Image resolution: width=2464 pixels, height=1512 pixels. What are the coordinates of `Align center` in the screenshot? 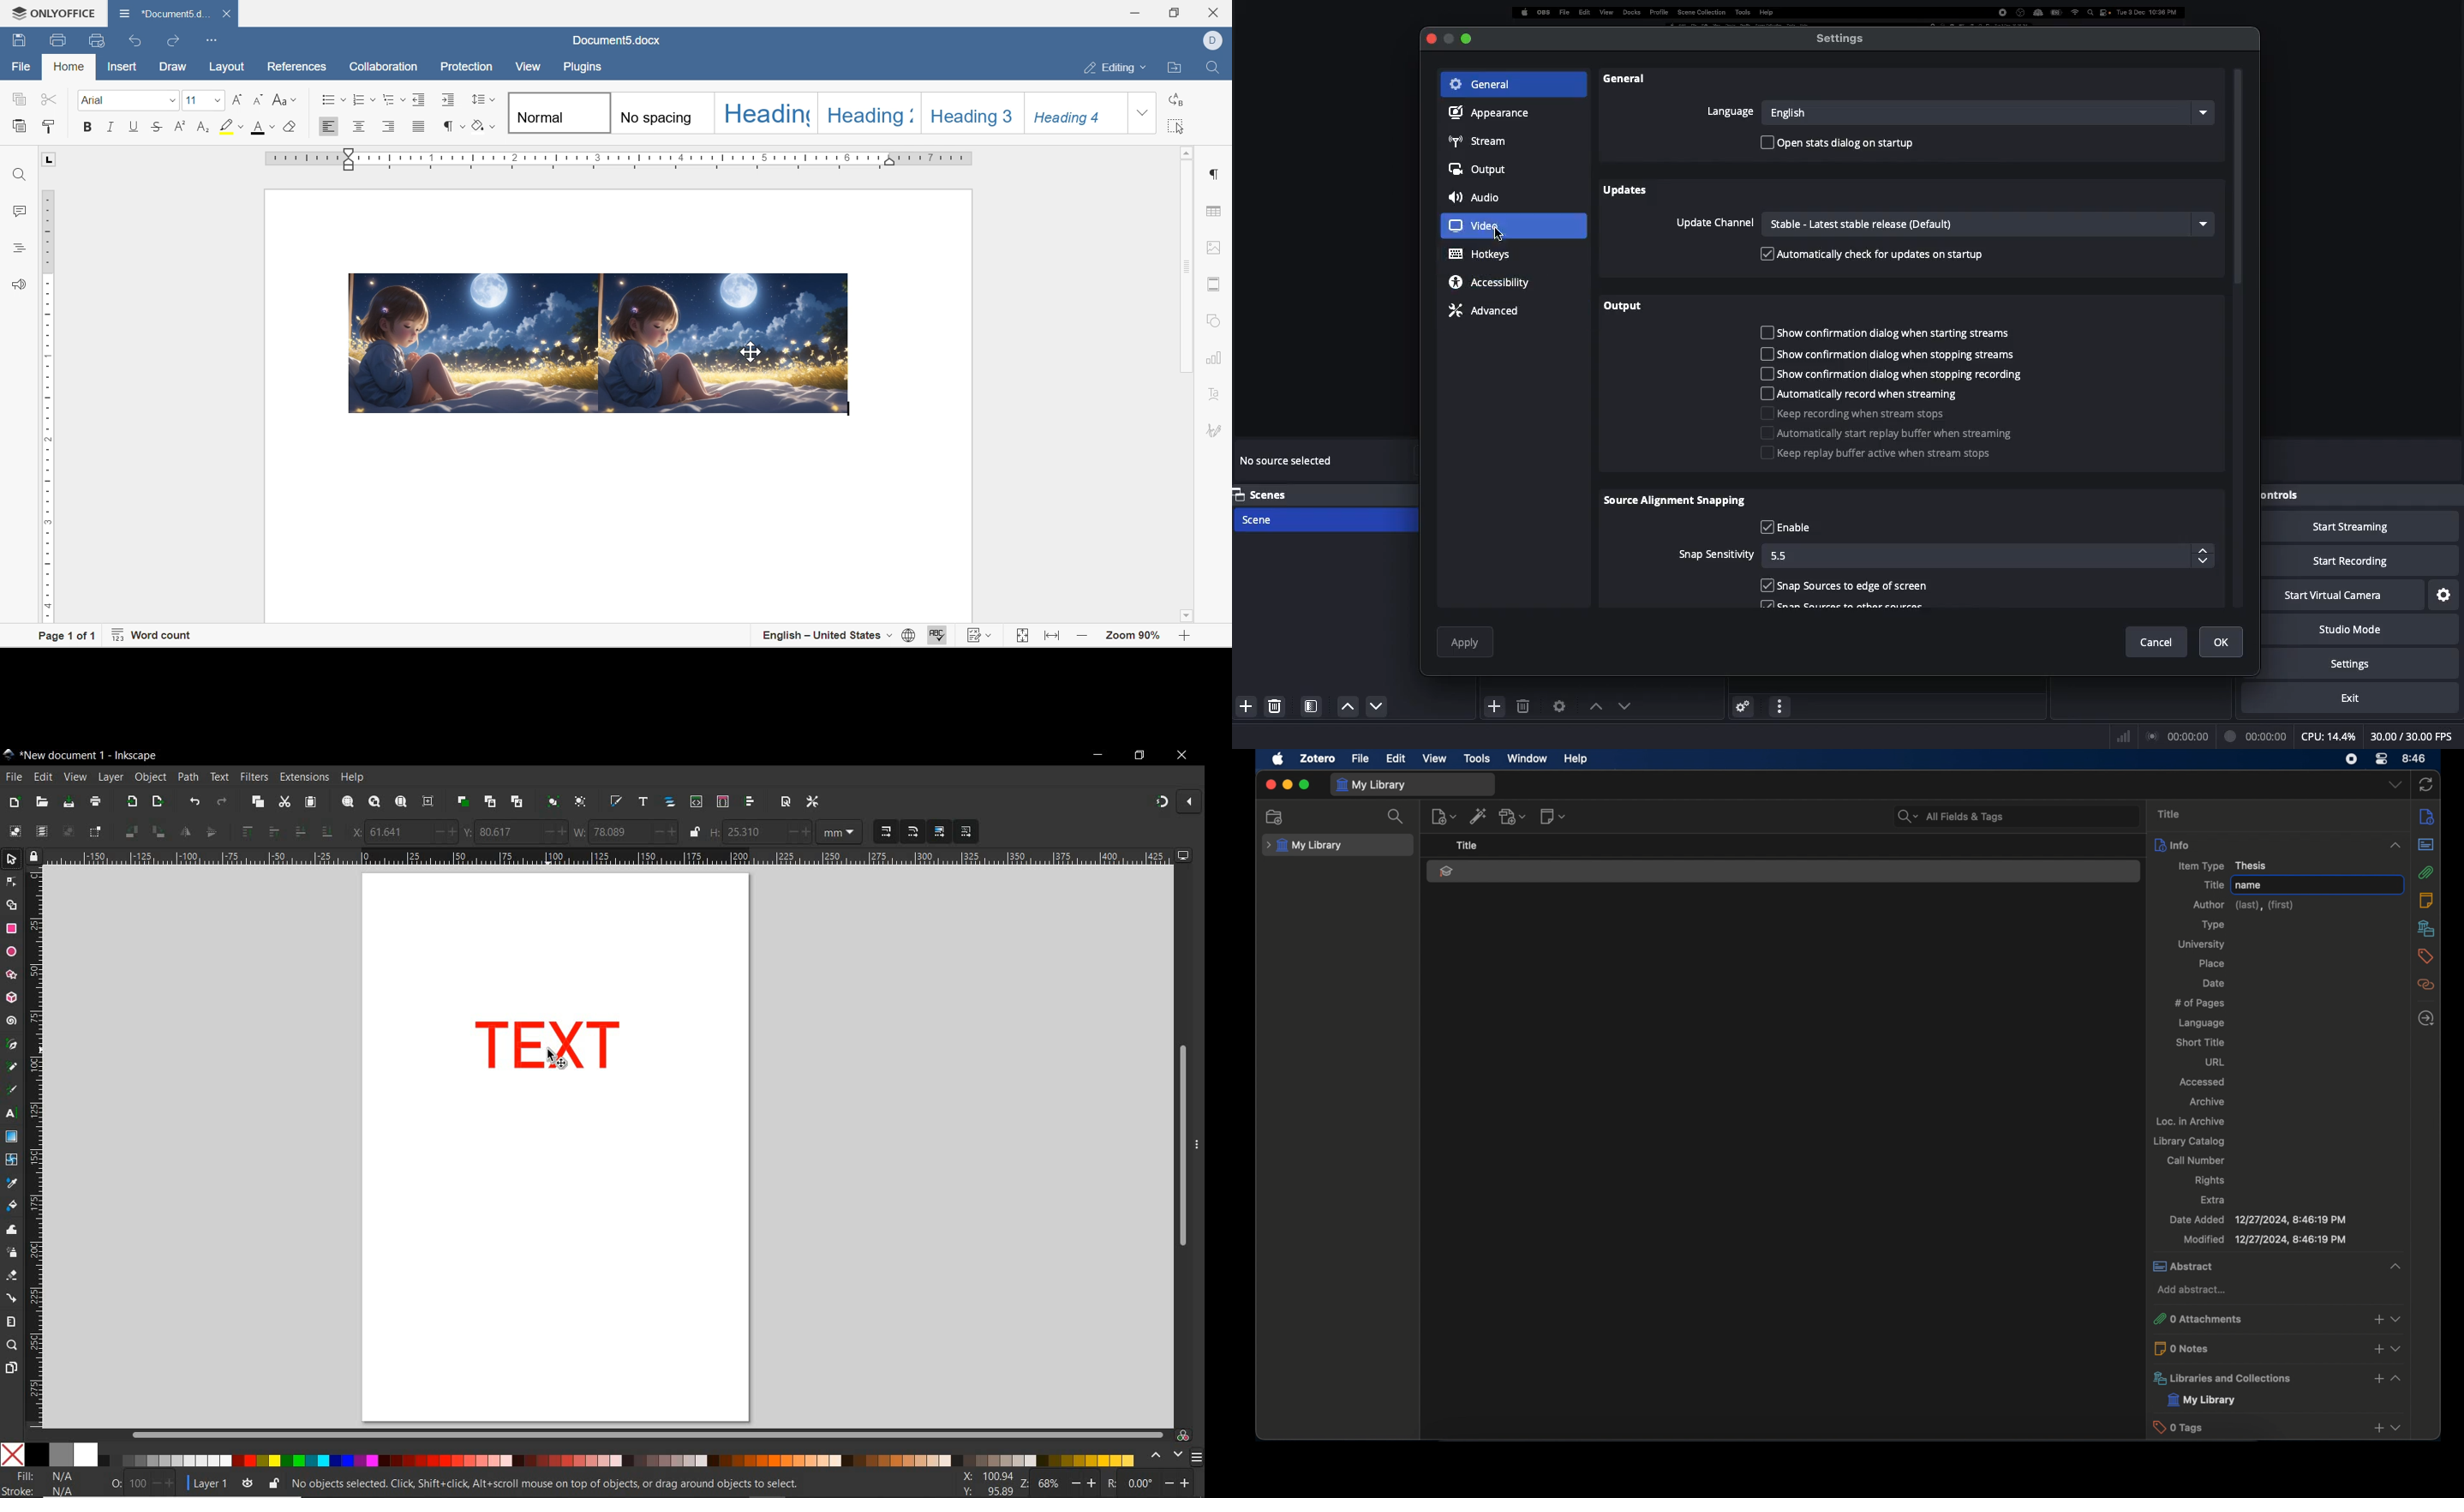 It's located at (361, 126).